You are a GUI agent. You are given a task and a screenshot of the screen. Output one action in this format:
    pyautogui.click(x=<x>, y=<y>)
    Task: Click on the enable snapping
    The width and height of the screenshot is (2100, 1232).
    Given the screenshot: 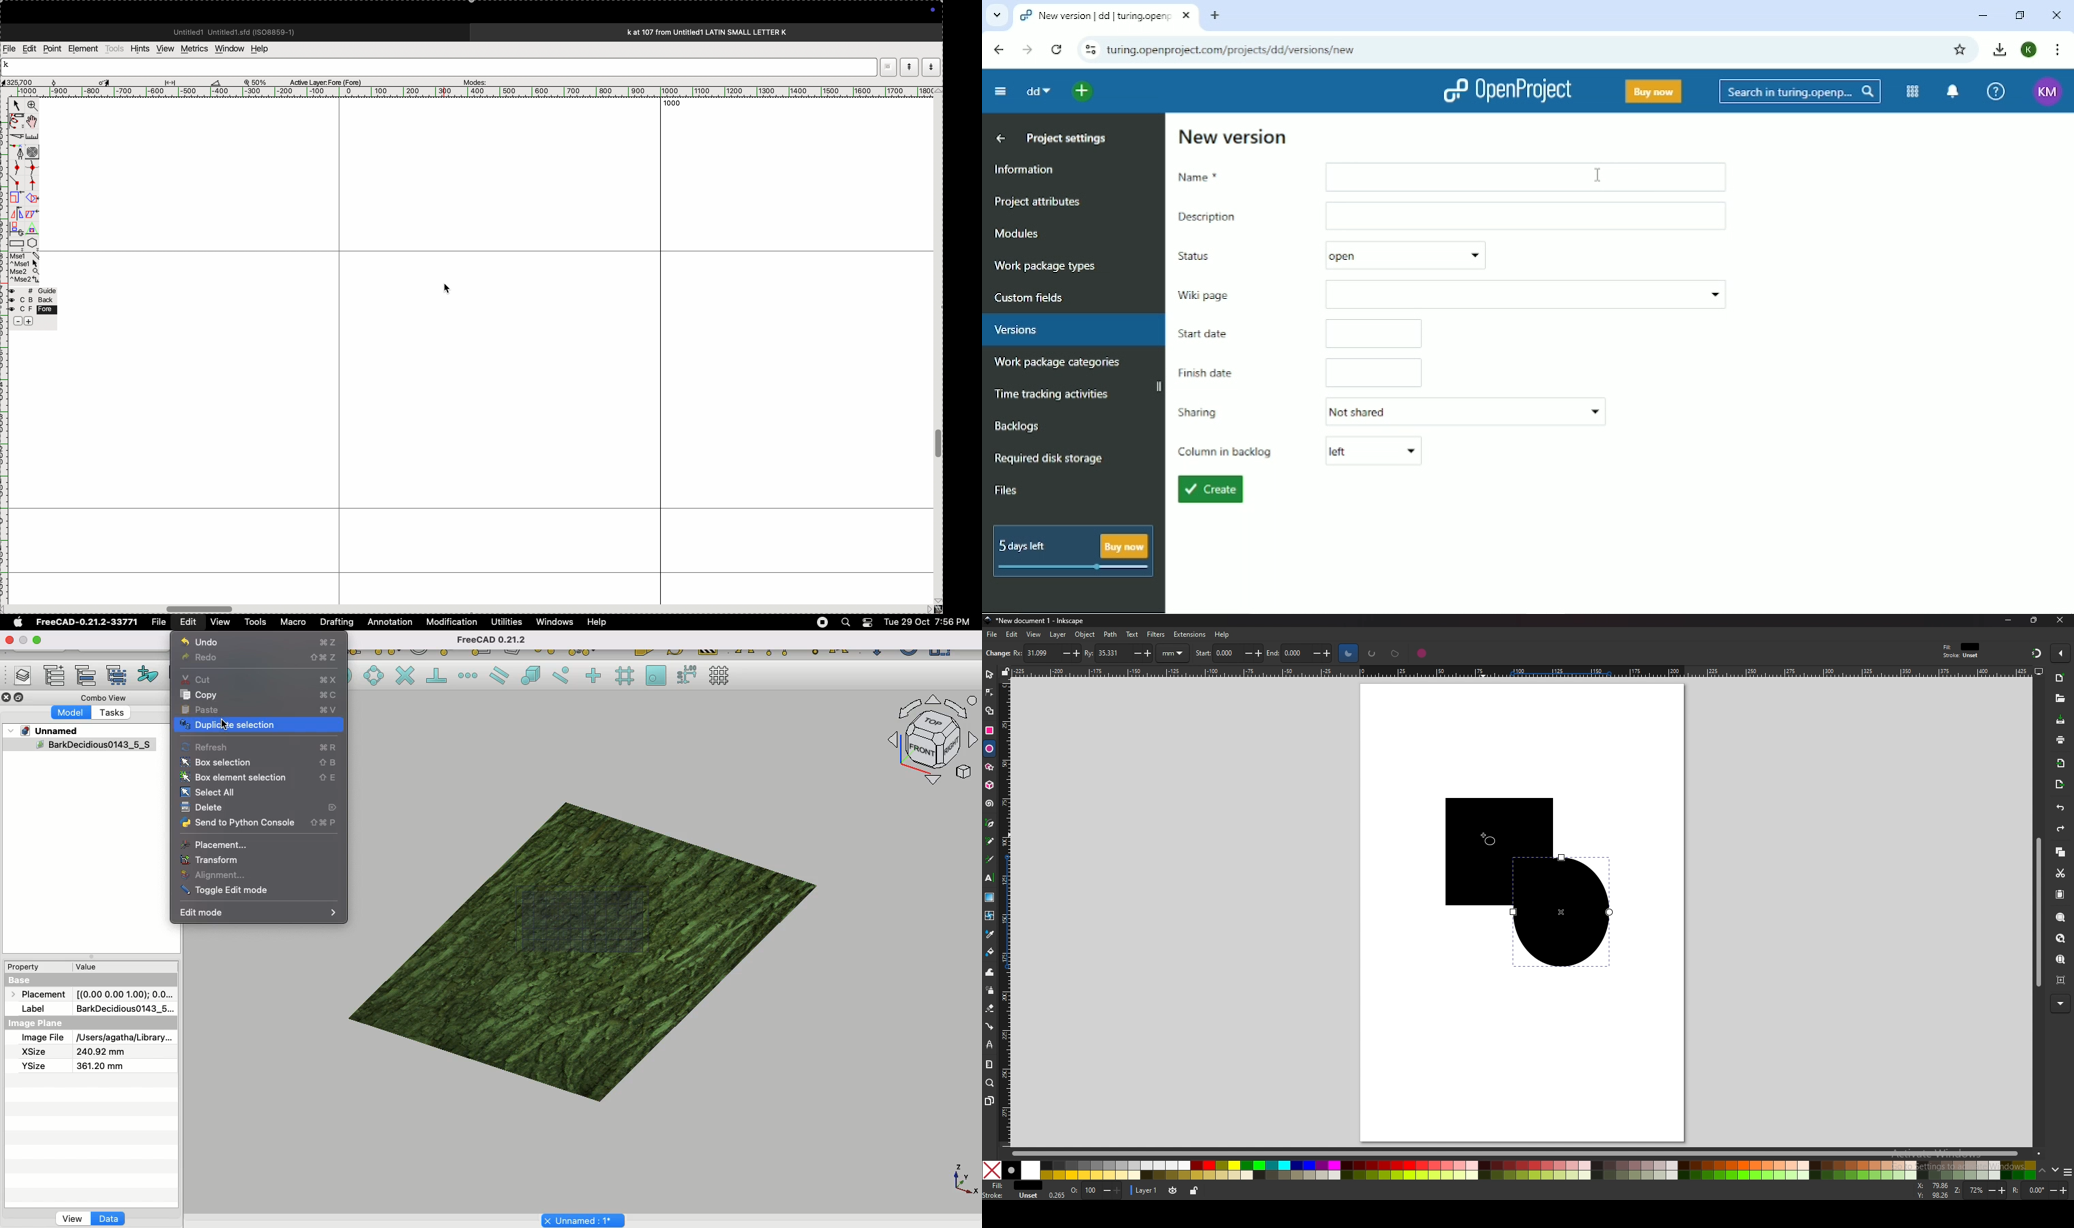 What is the action you would take?
    pyautogui.click(x=2061, y=654)
    